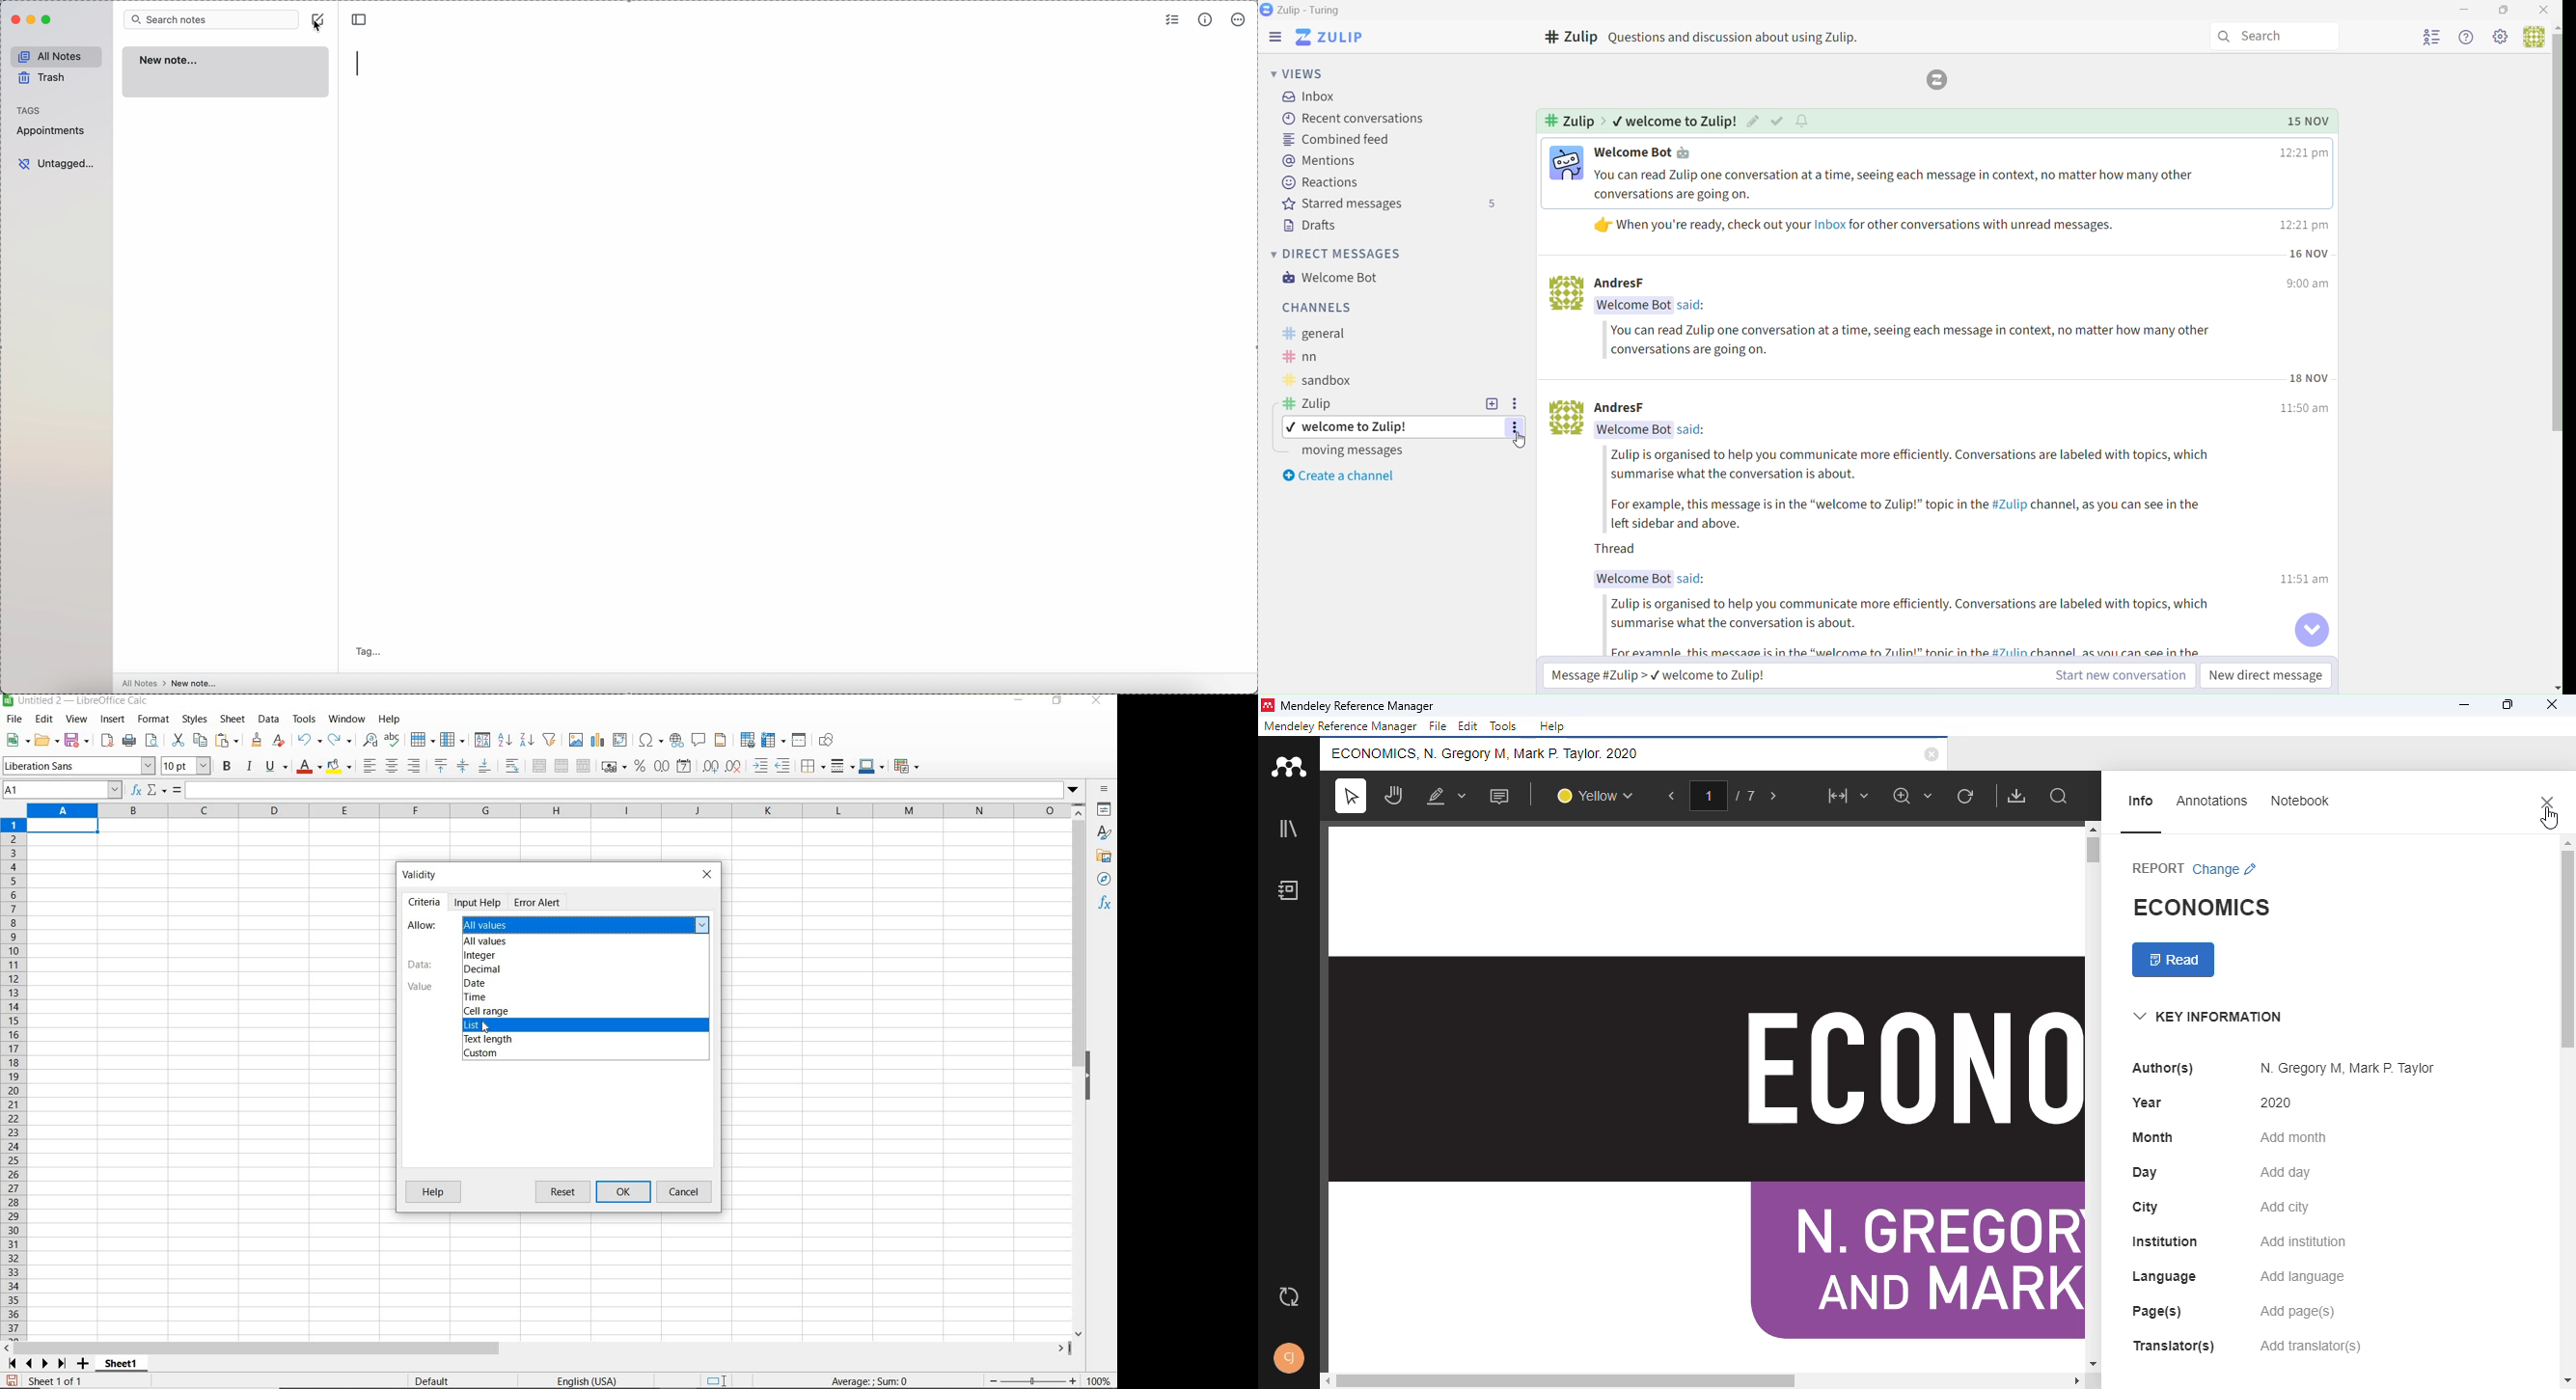 The width and height of the screenshot is (2576, 1400). I want to click on formula, so click(871, 1380).